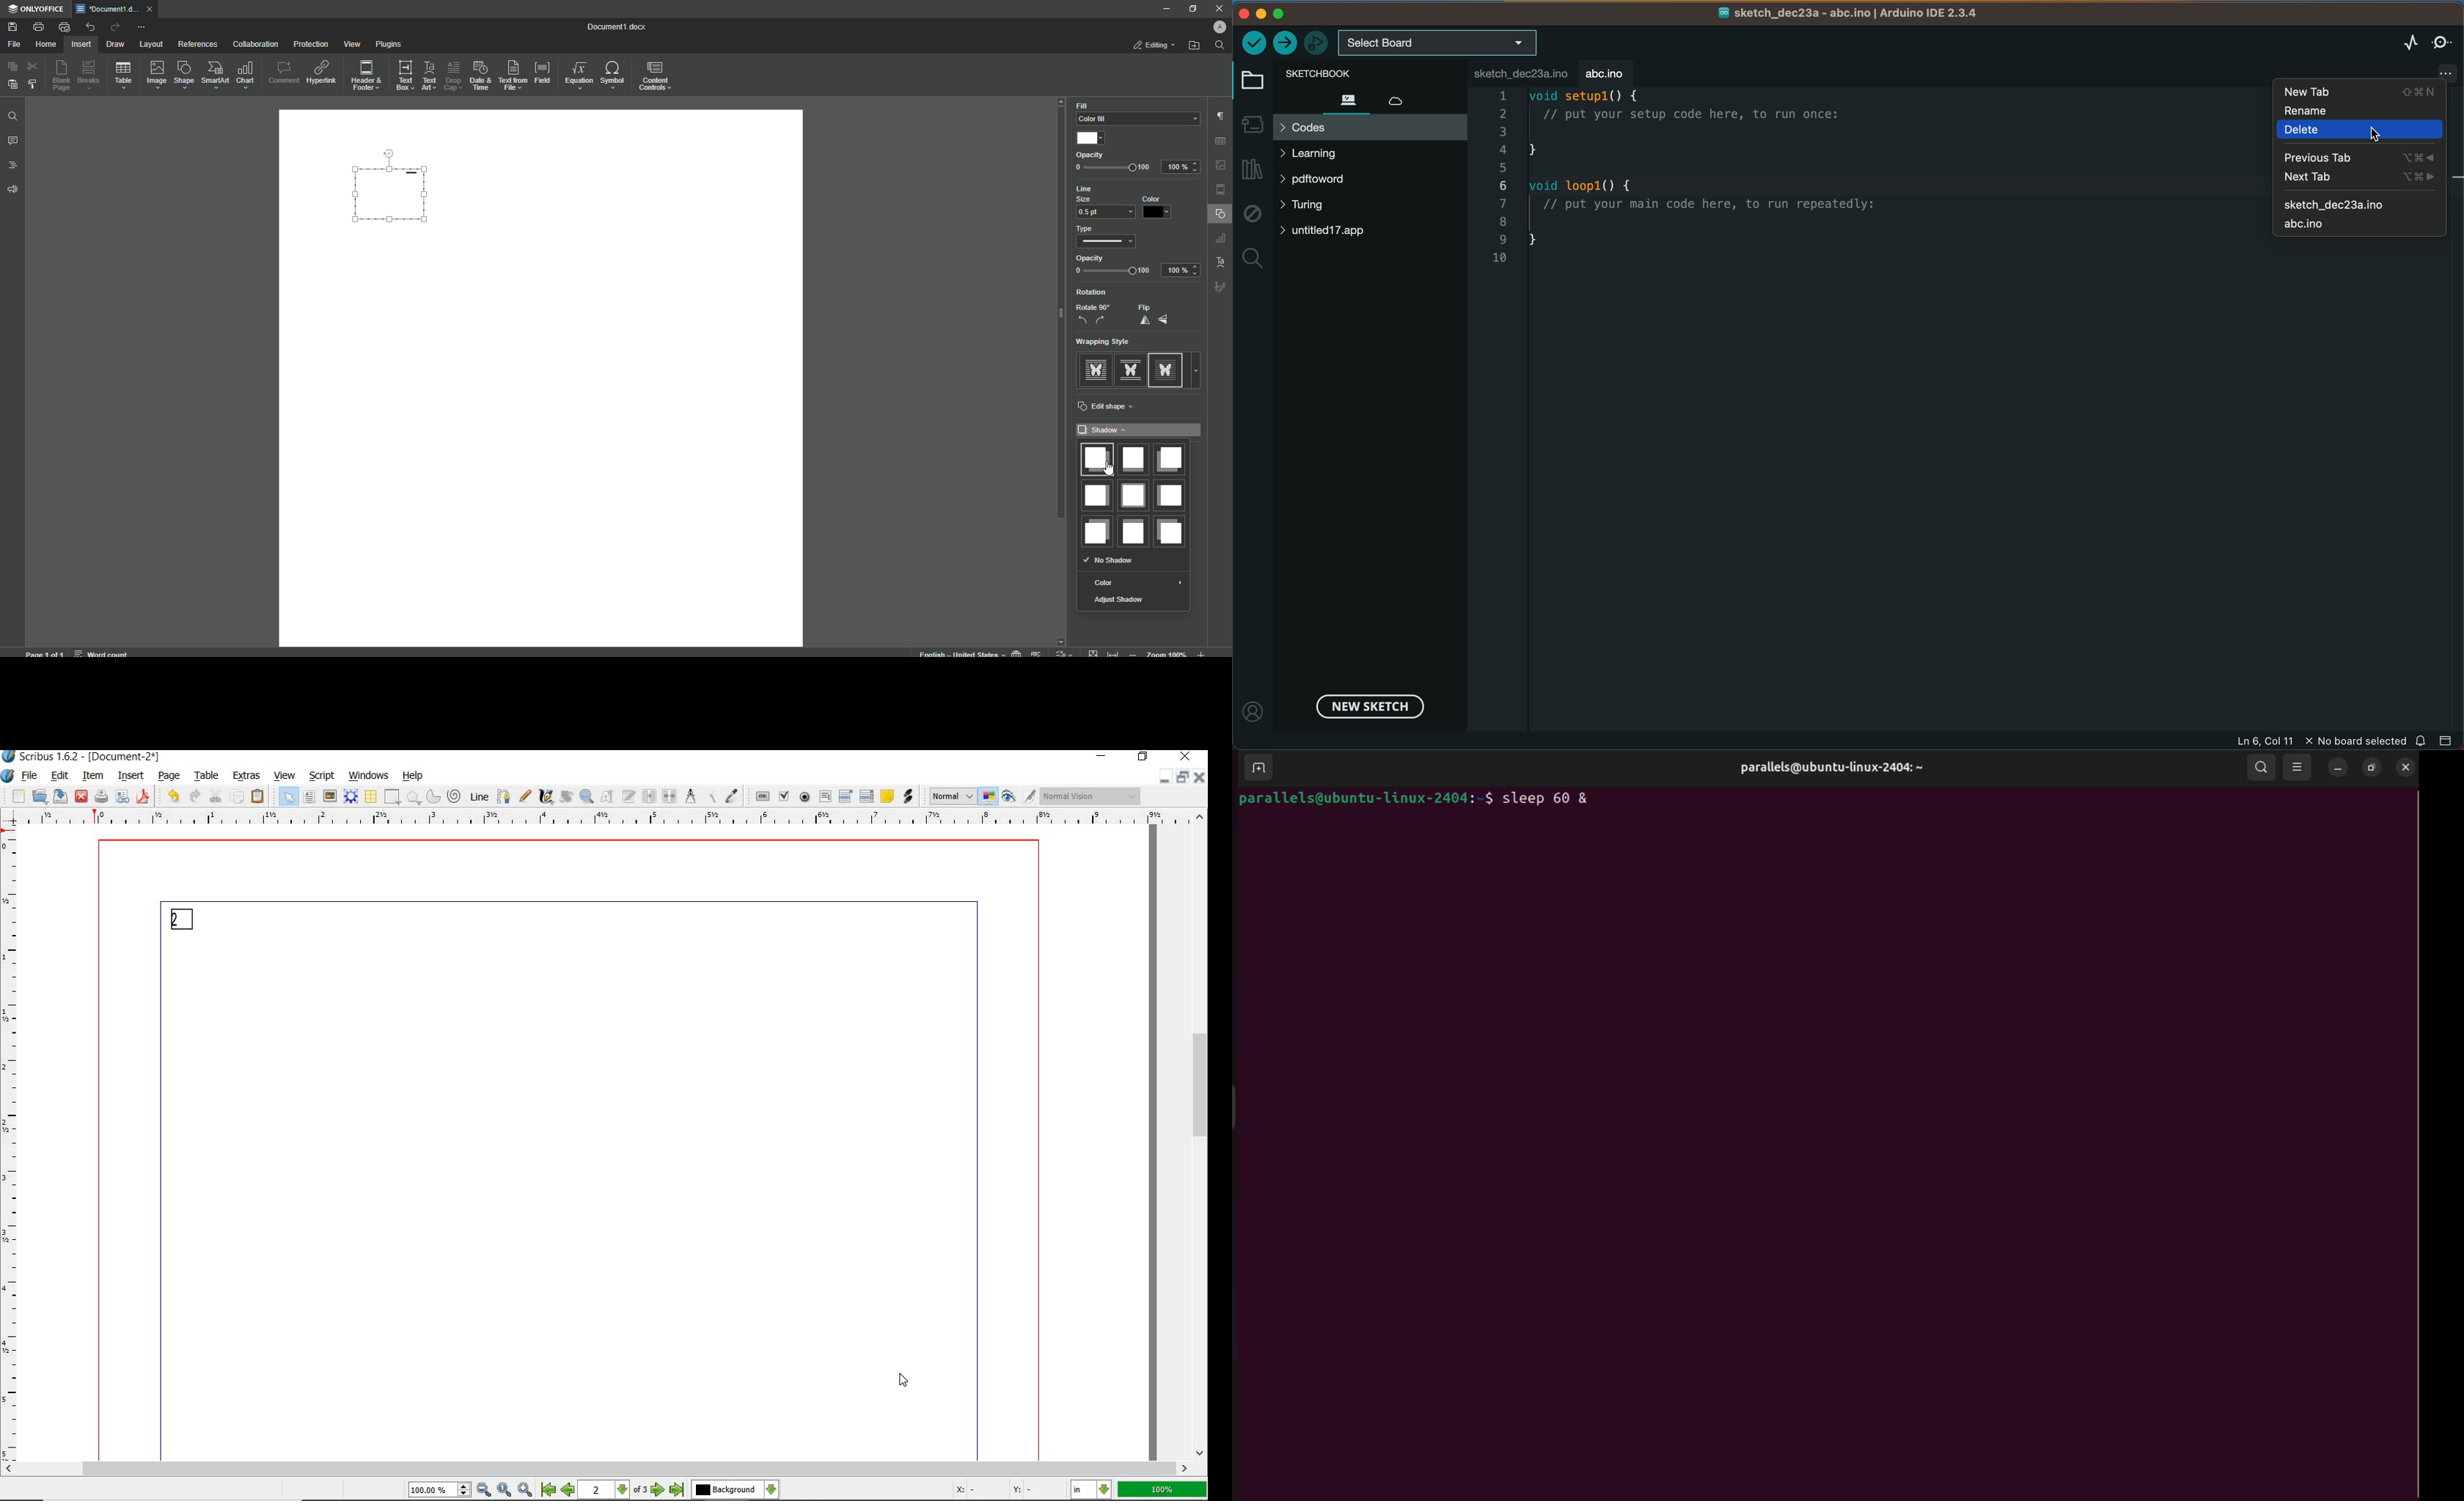 Image resolution: width=2464 pixels, height=1512 pixels. Describe the element at coordinates (1222, 139) in the screenshot. I see `table` at that location.